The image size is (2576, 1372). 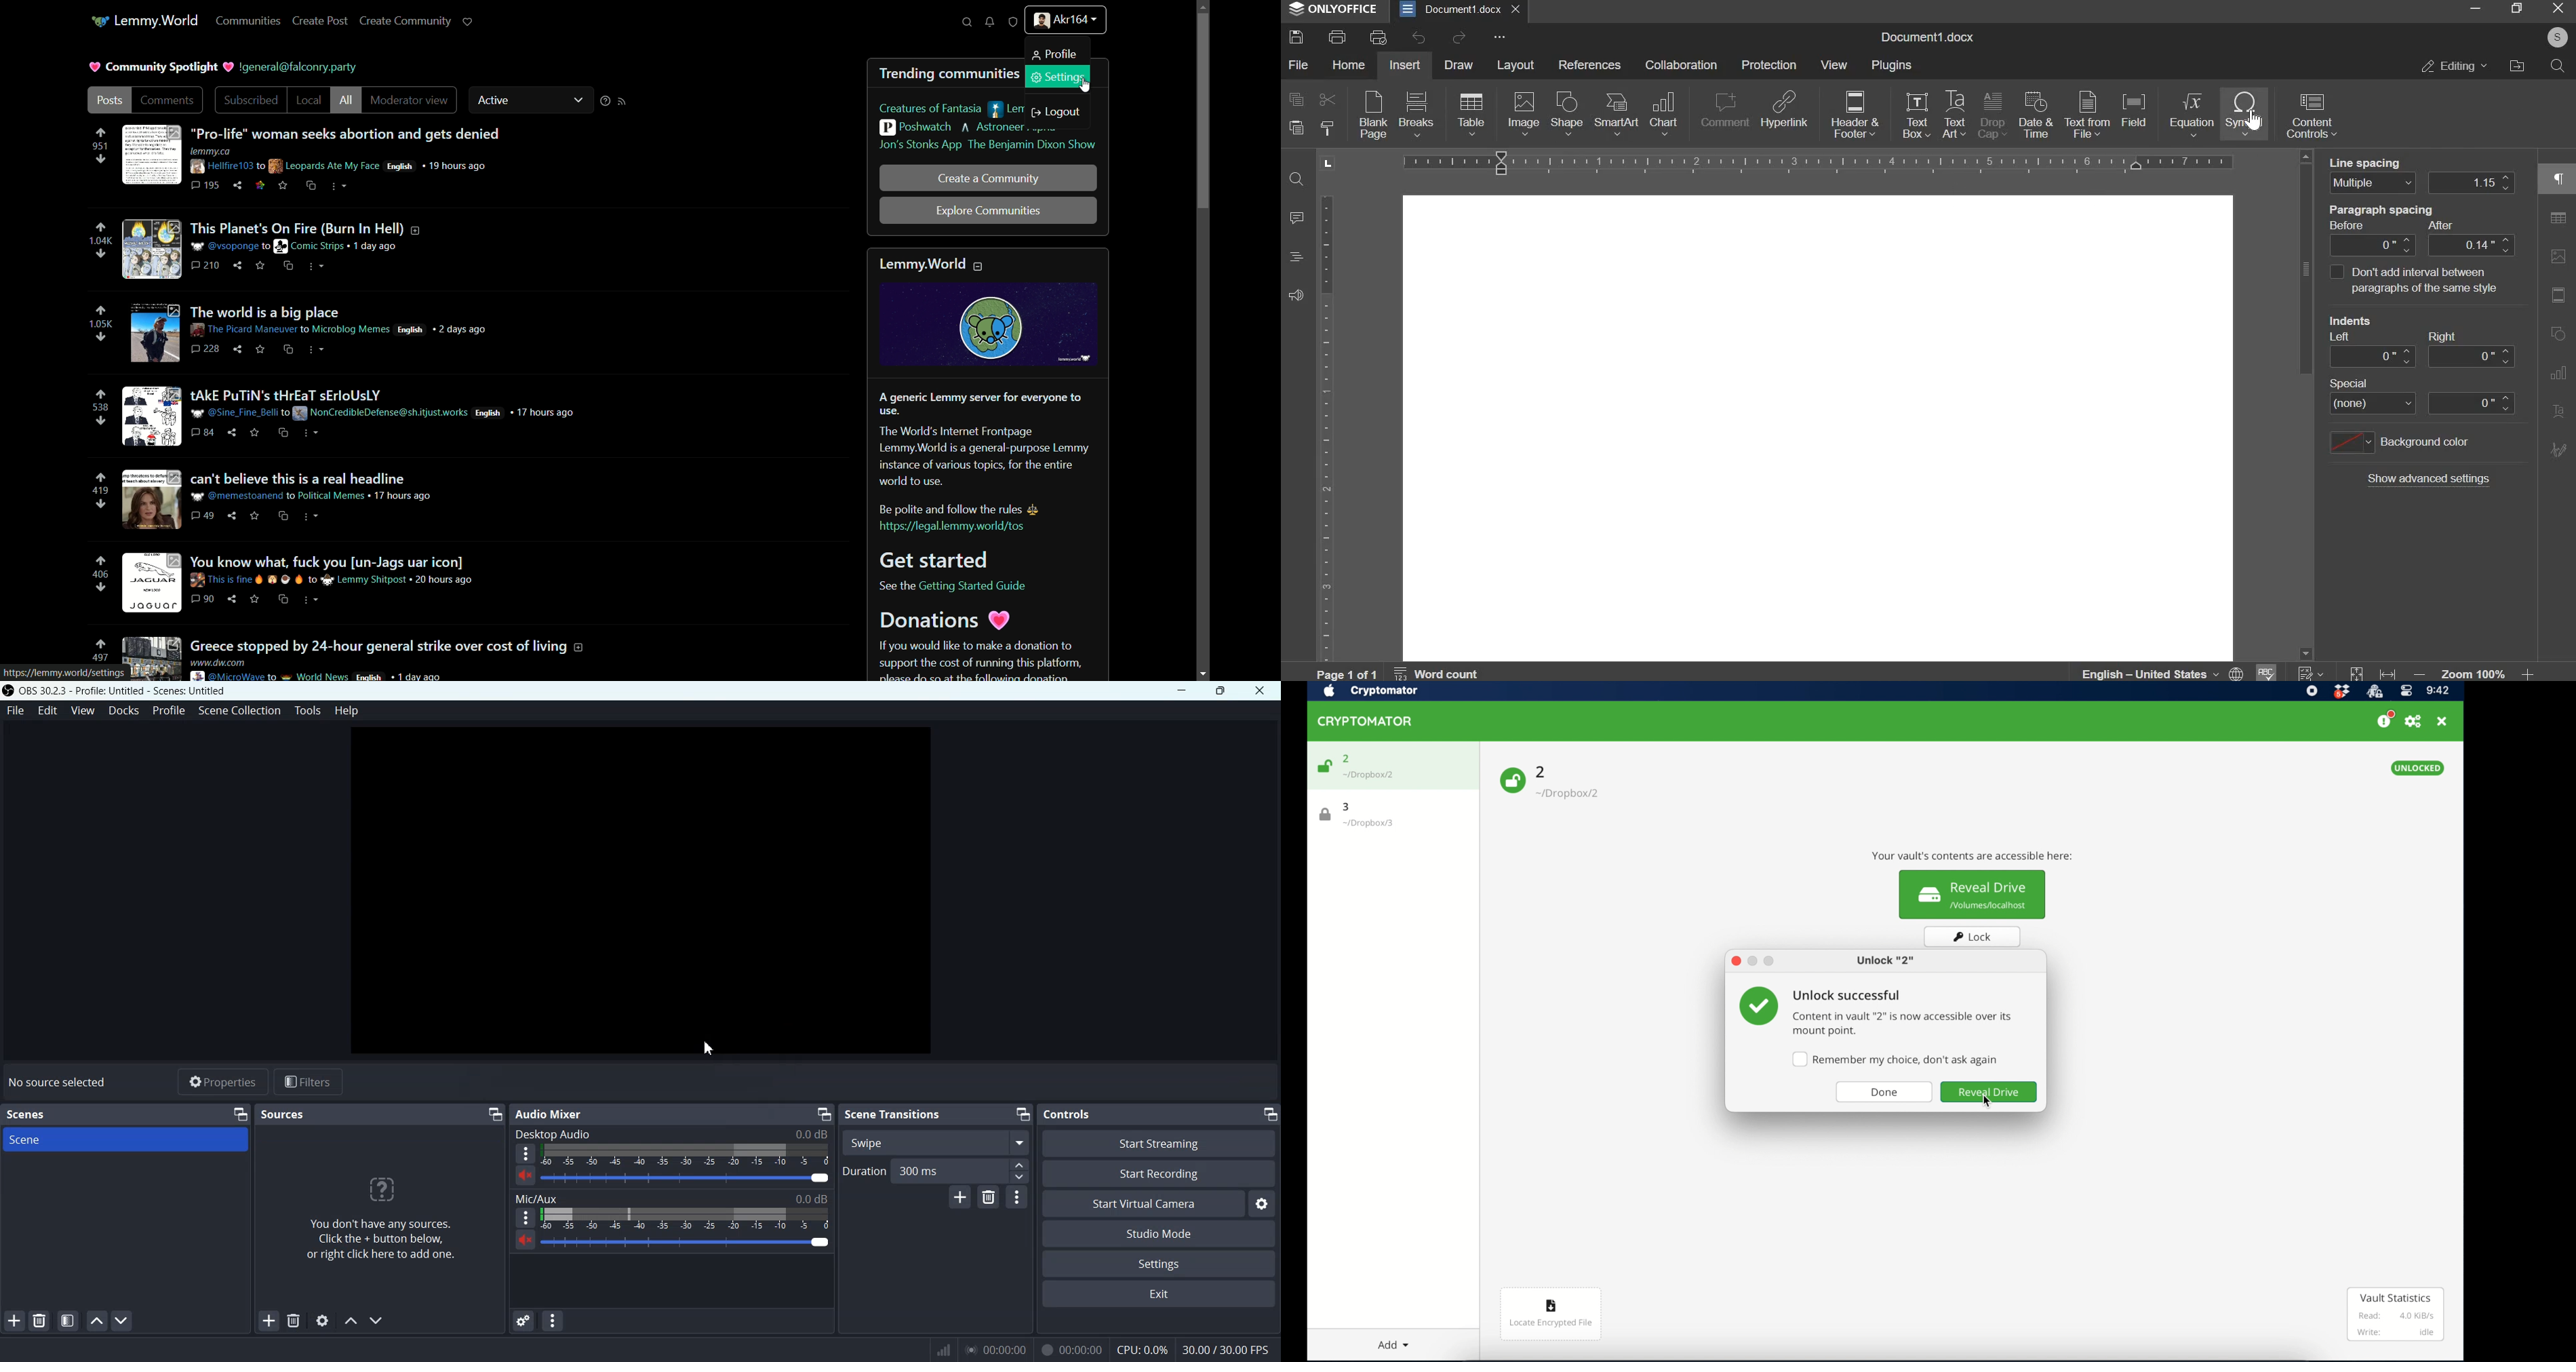 I want to click on right side bar, so click(x=2554, y=311).